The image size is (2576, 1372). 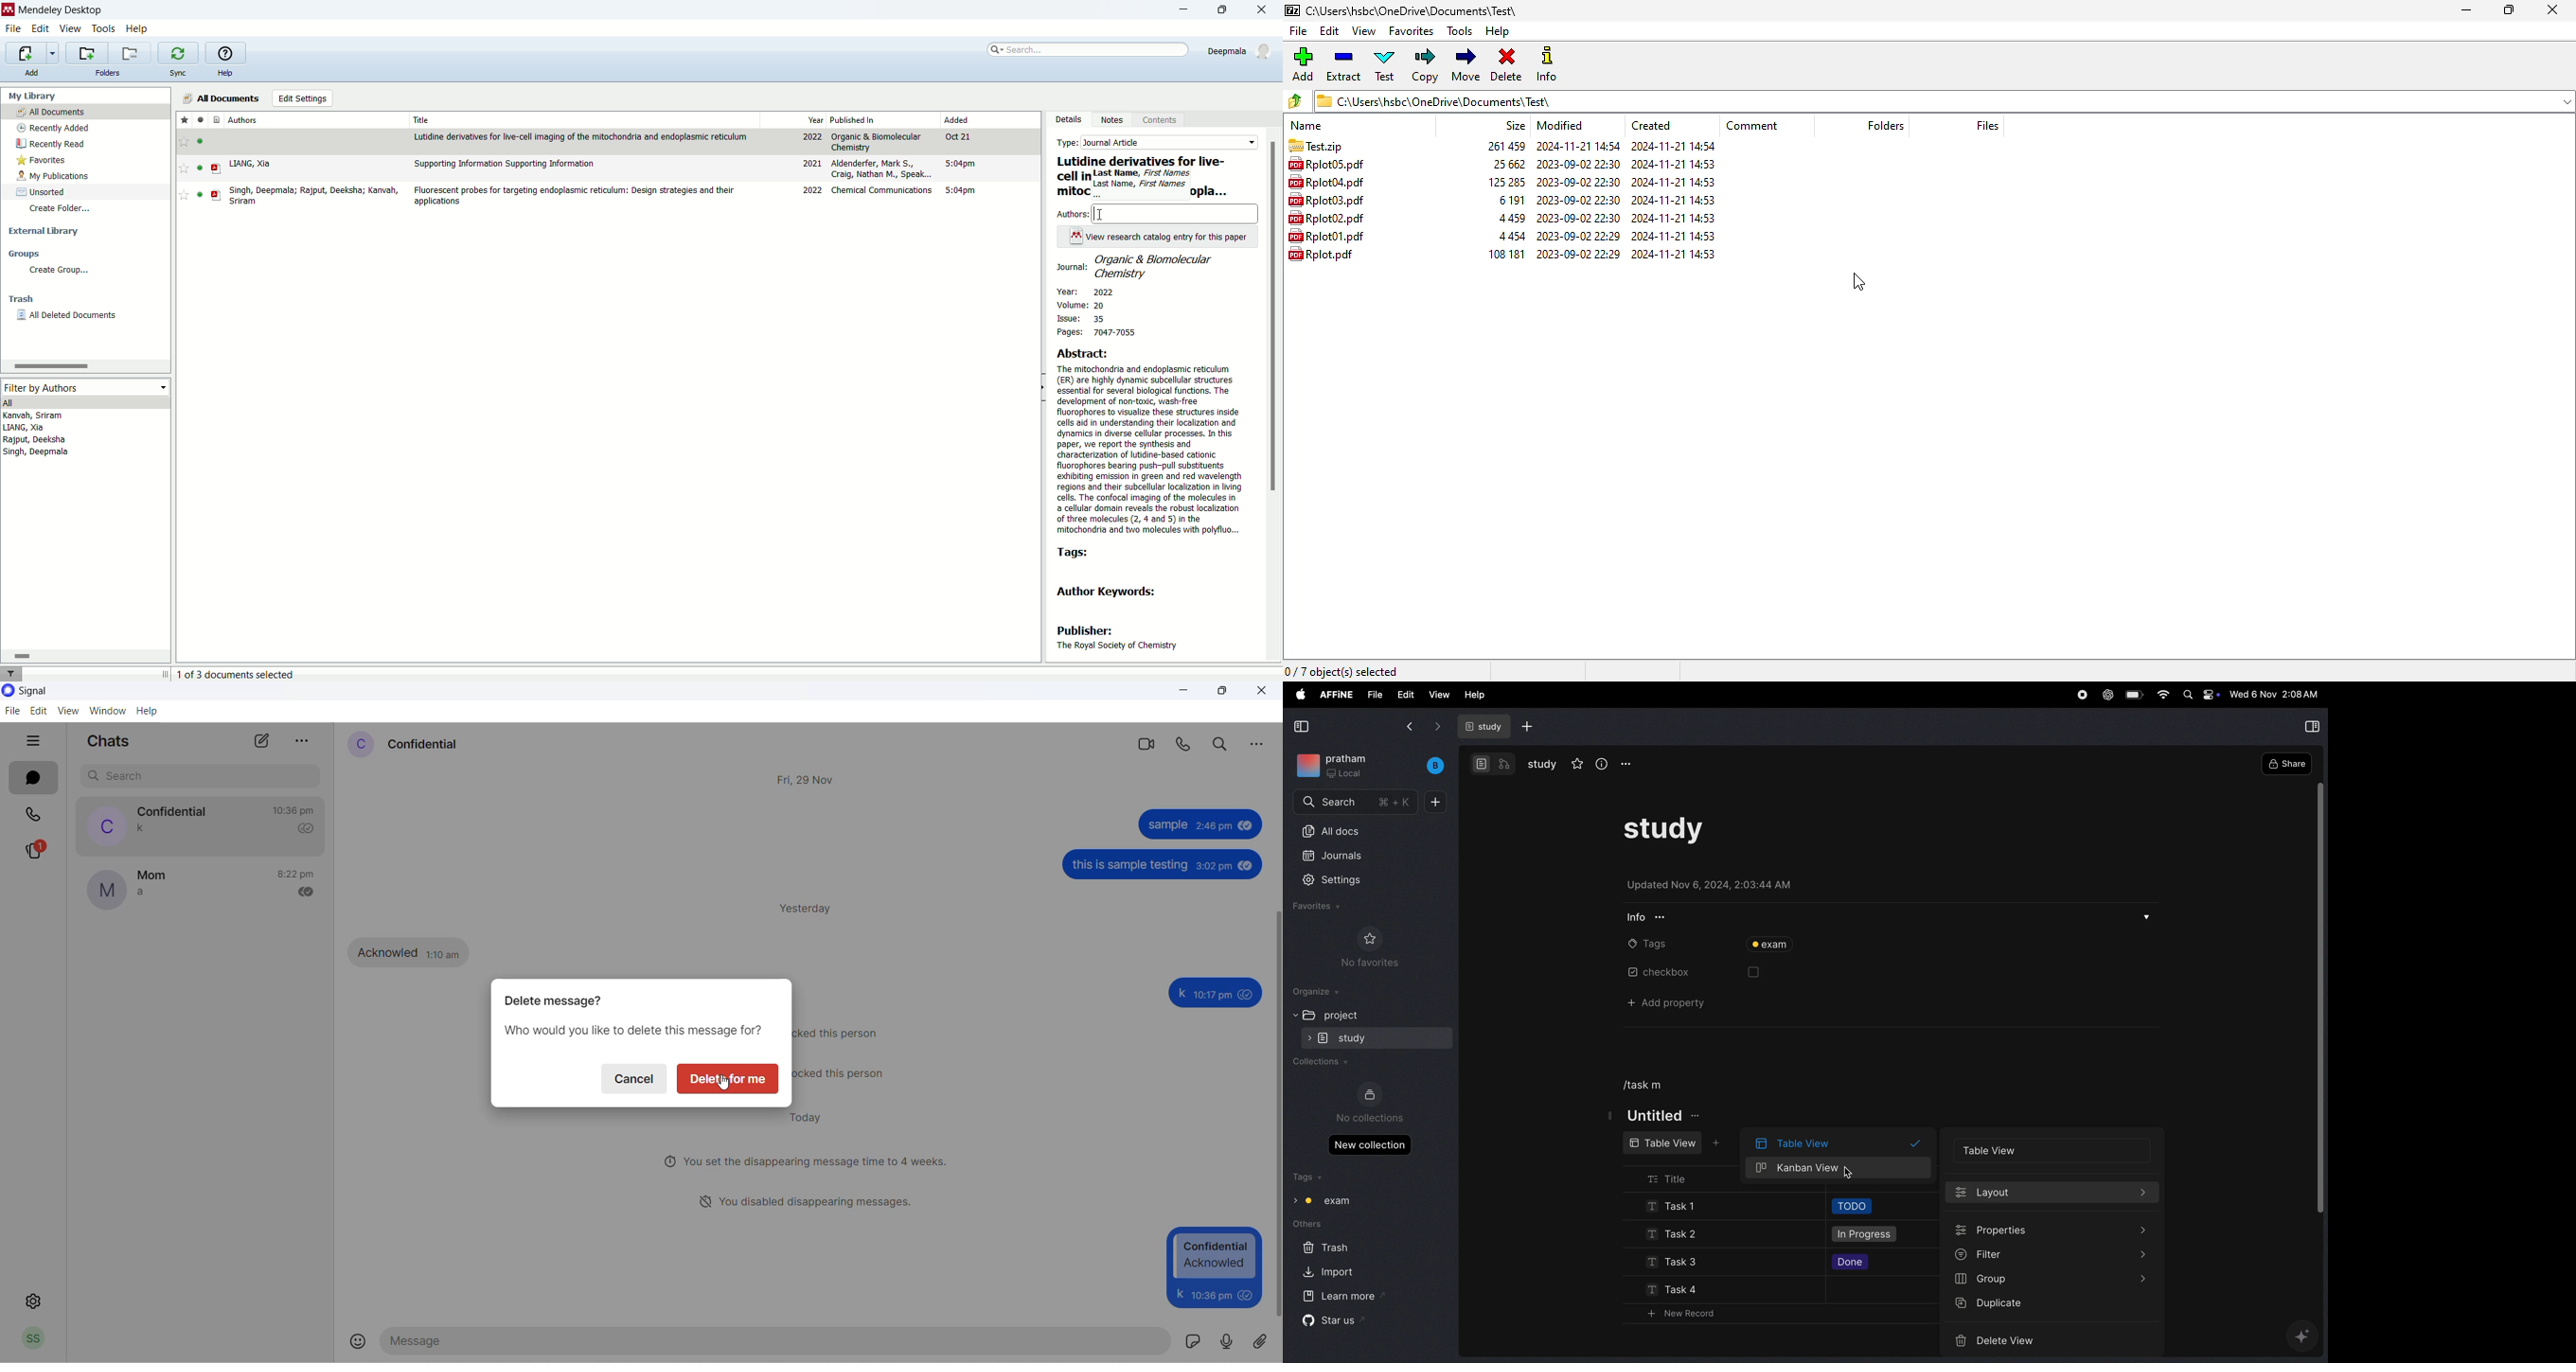 What do you see at coordinates (217, 120) in the screenshot?
I see `documents type` at bounding box center [217, 120].